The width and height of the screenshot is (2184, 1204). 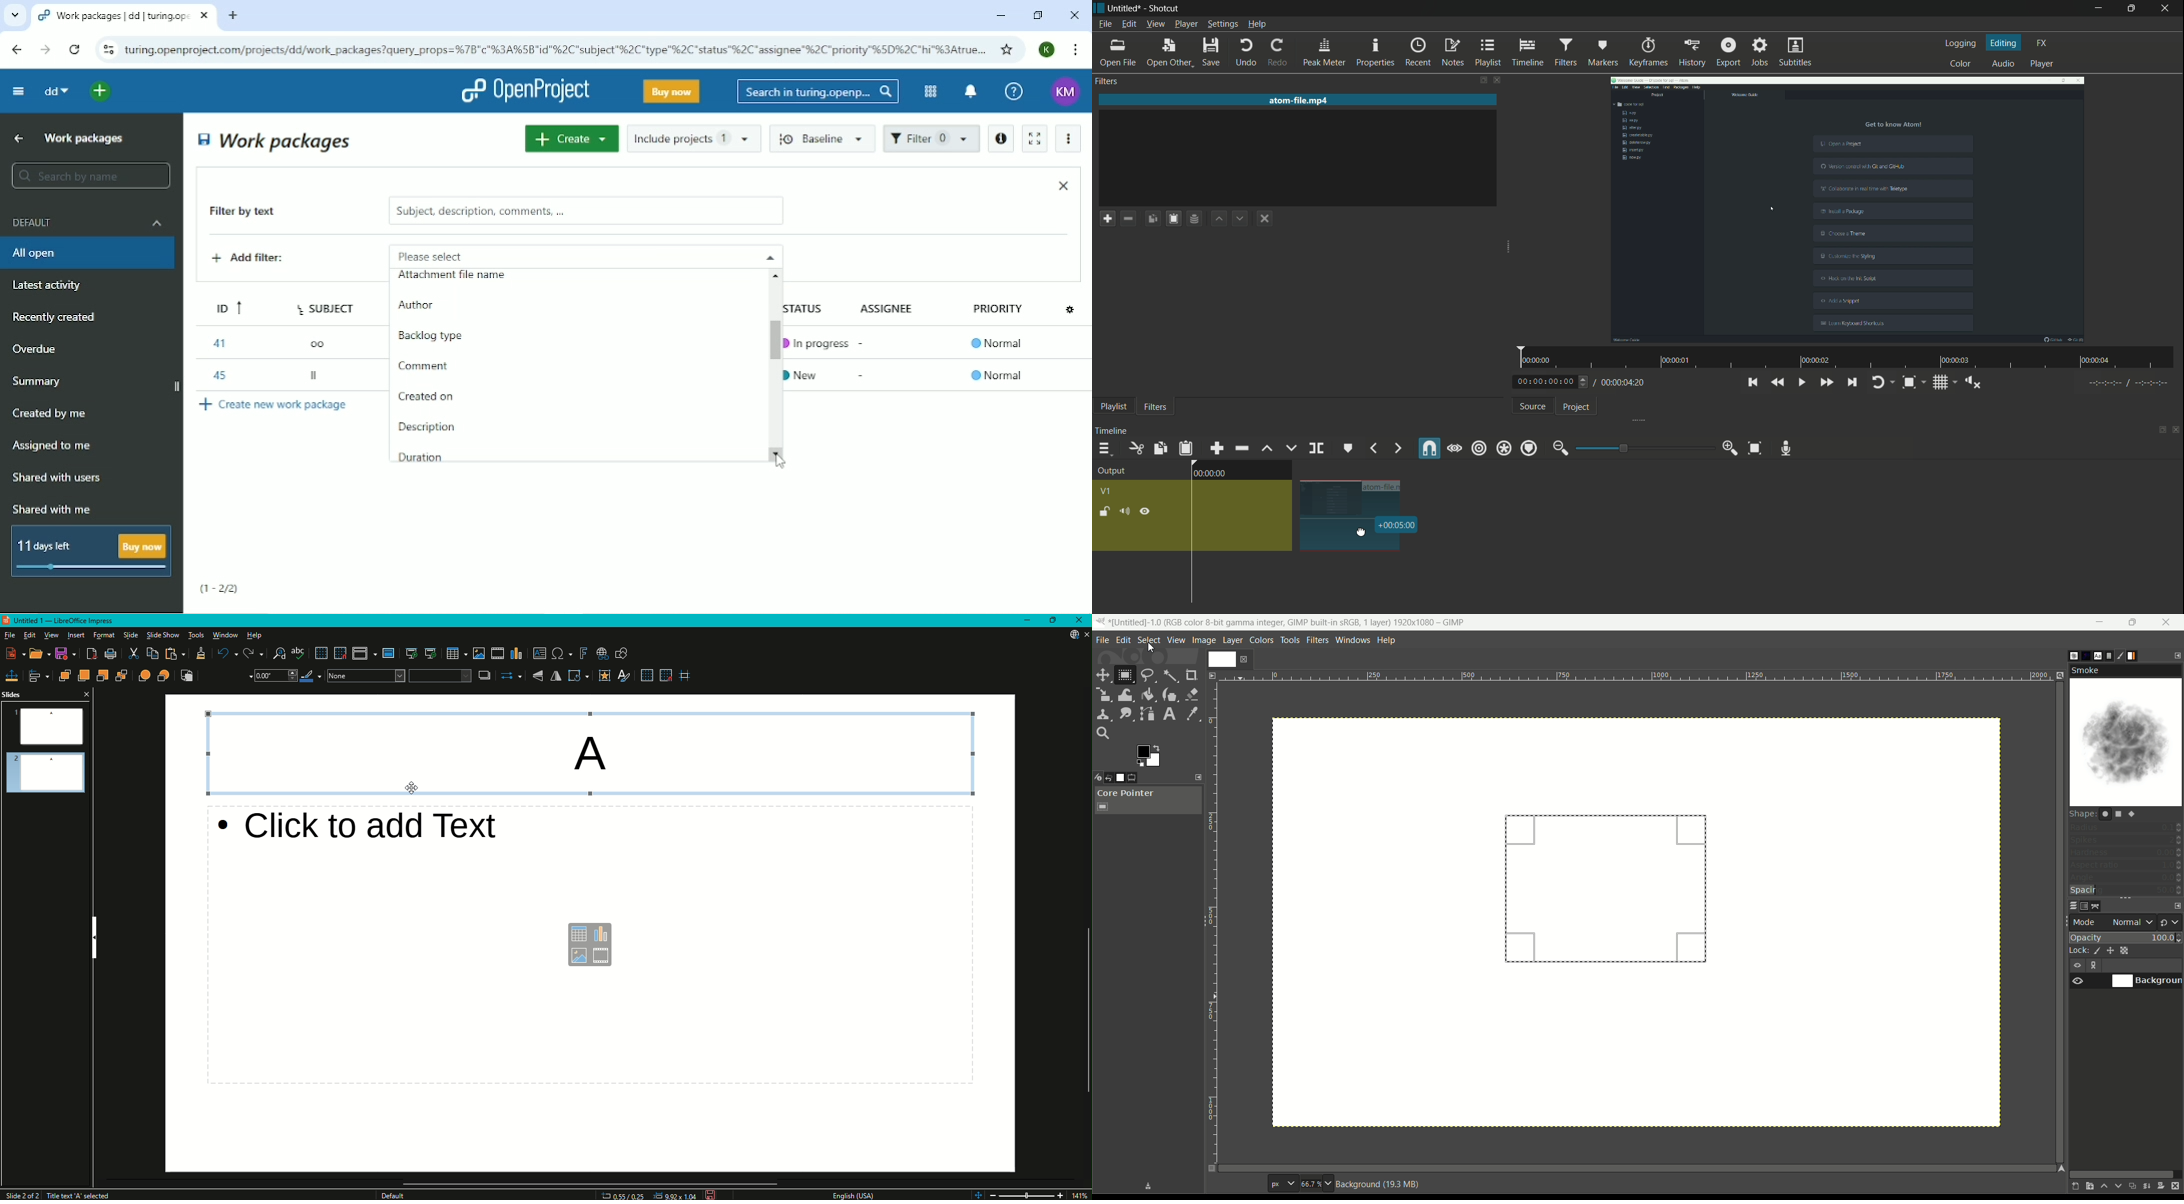 What do you see at coordinates (85, 137) in the screenshot?
I see `Work packages` at bounding box center [85, 137].